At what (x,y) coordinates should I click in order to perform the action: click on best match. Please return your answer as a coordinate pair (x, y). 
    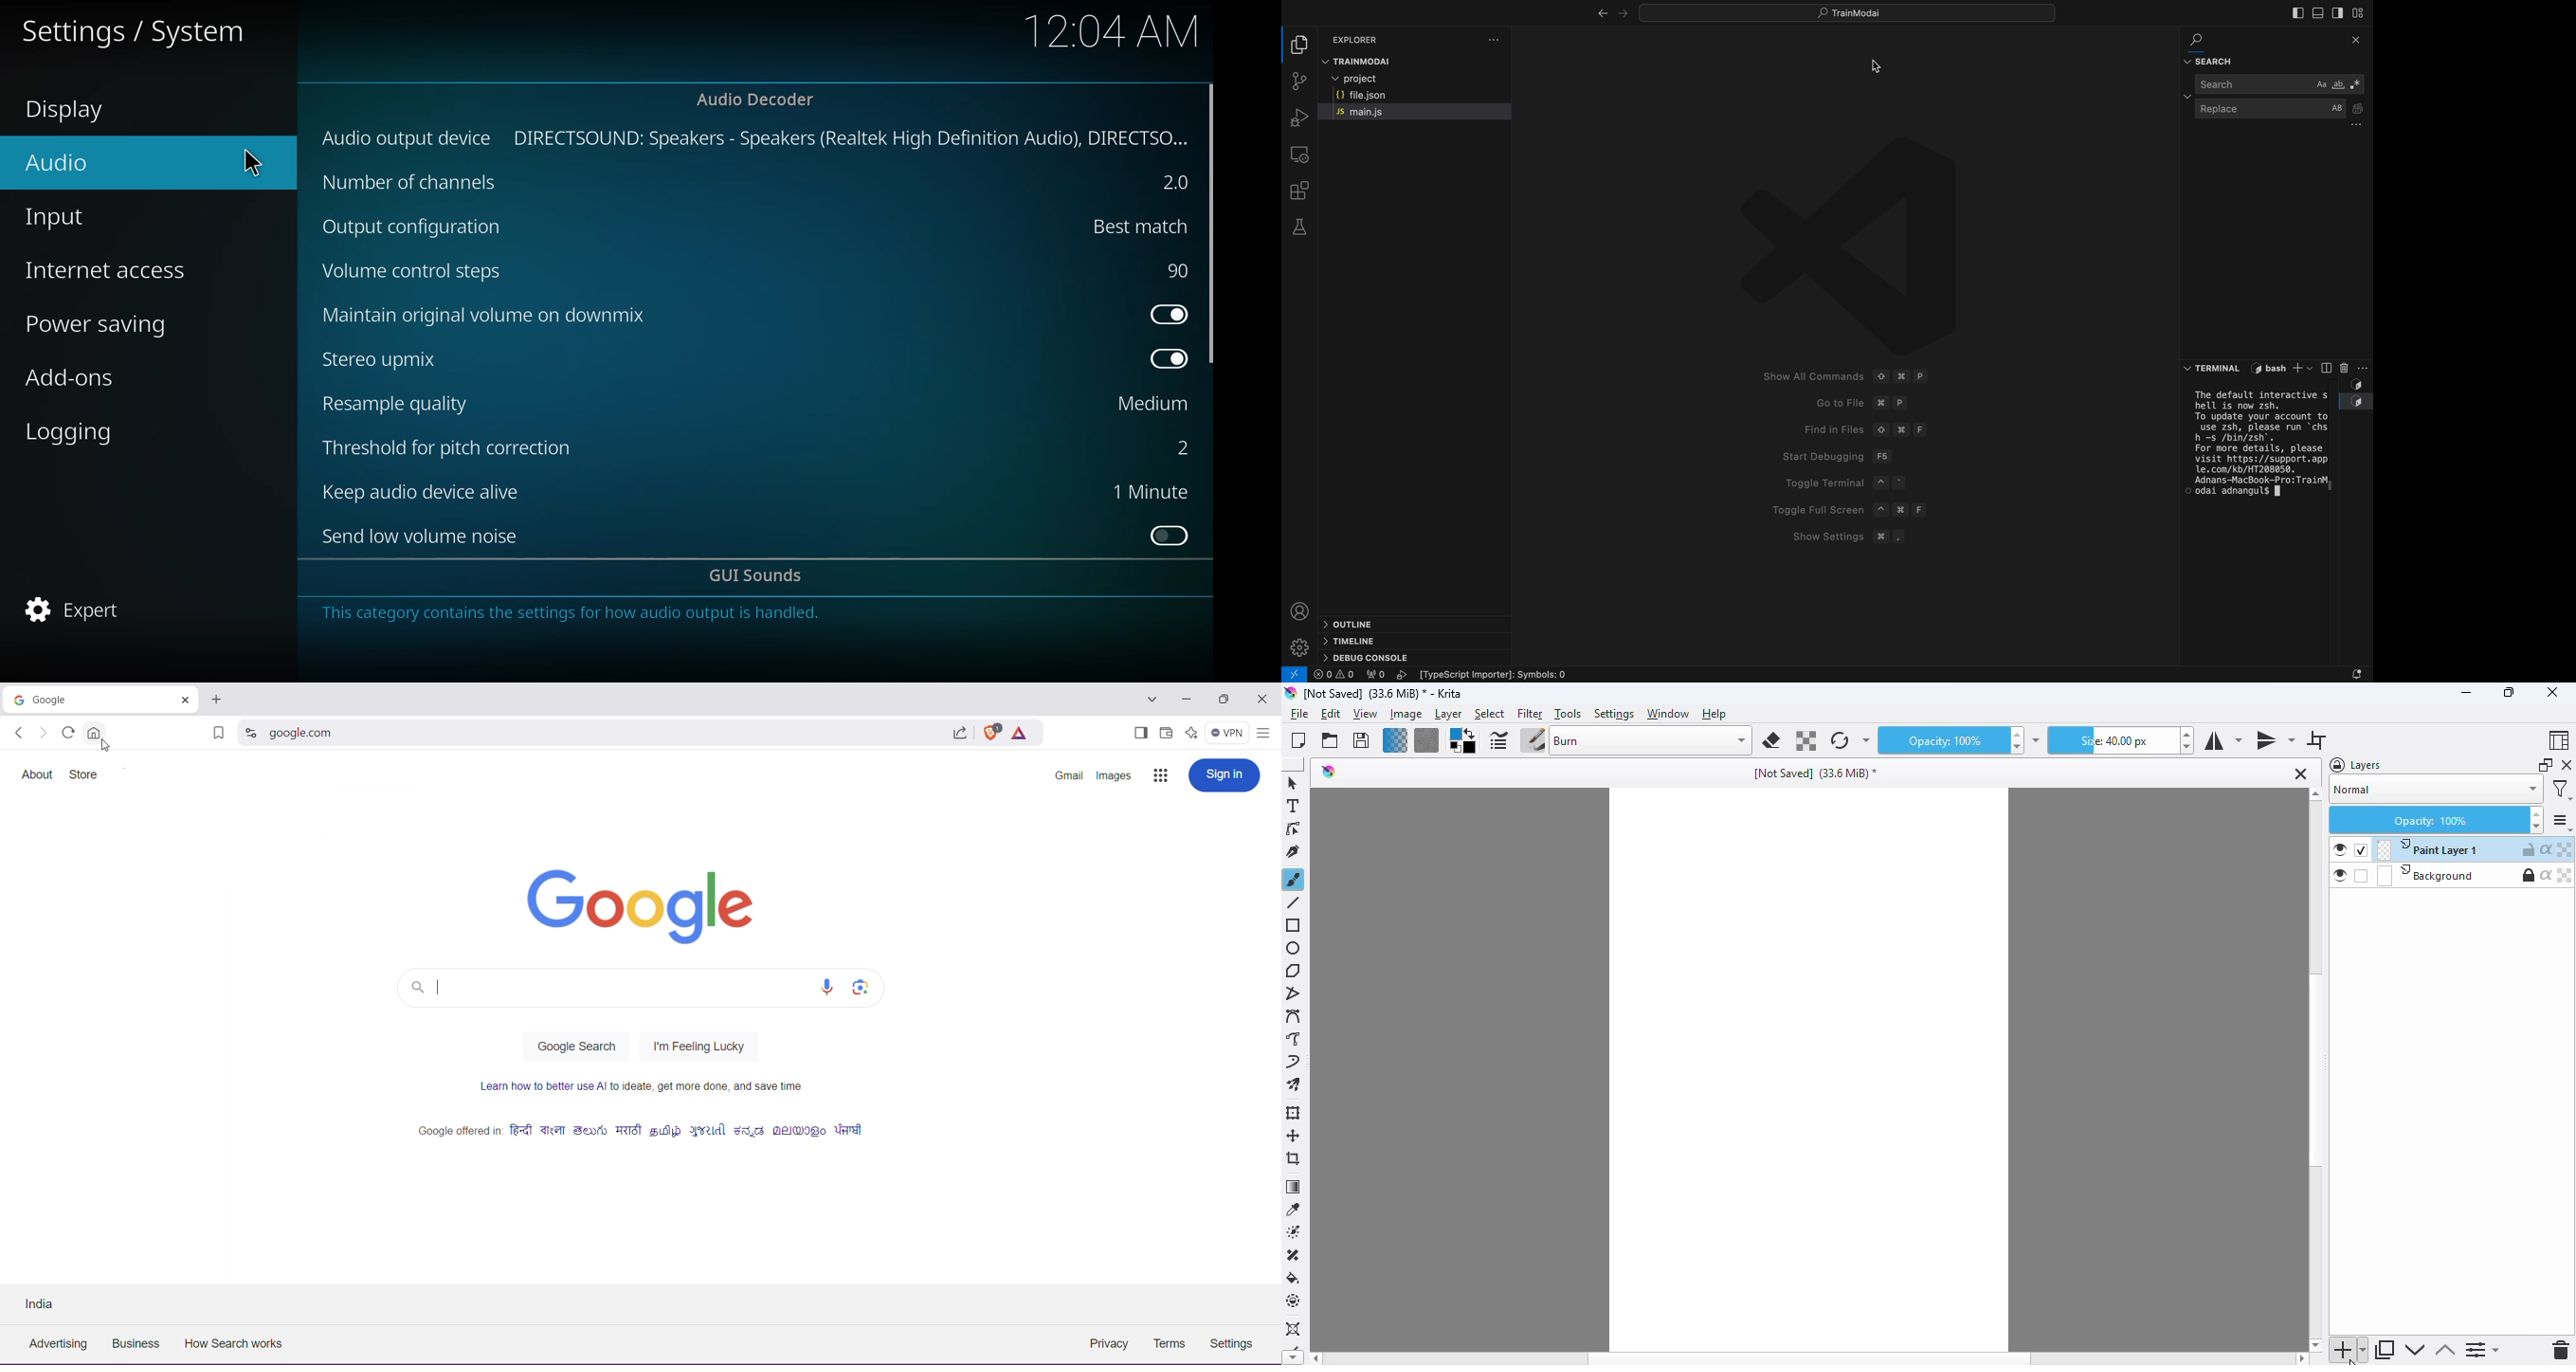
    Looking at the image, I should click on (1138, 226).